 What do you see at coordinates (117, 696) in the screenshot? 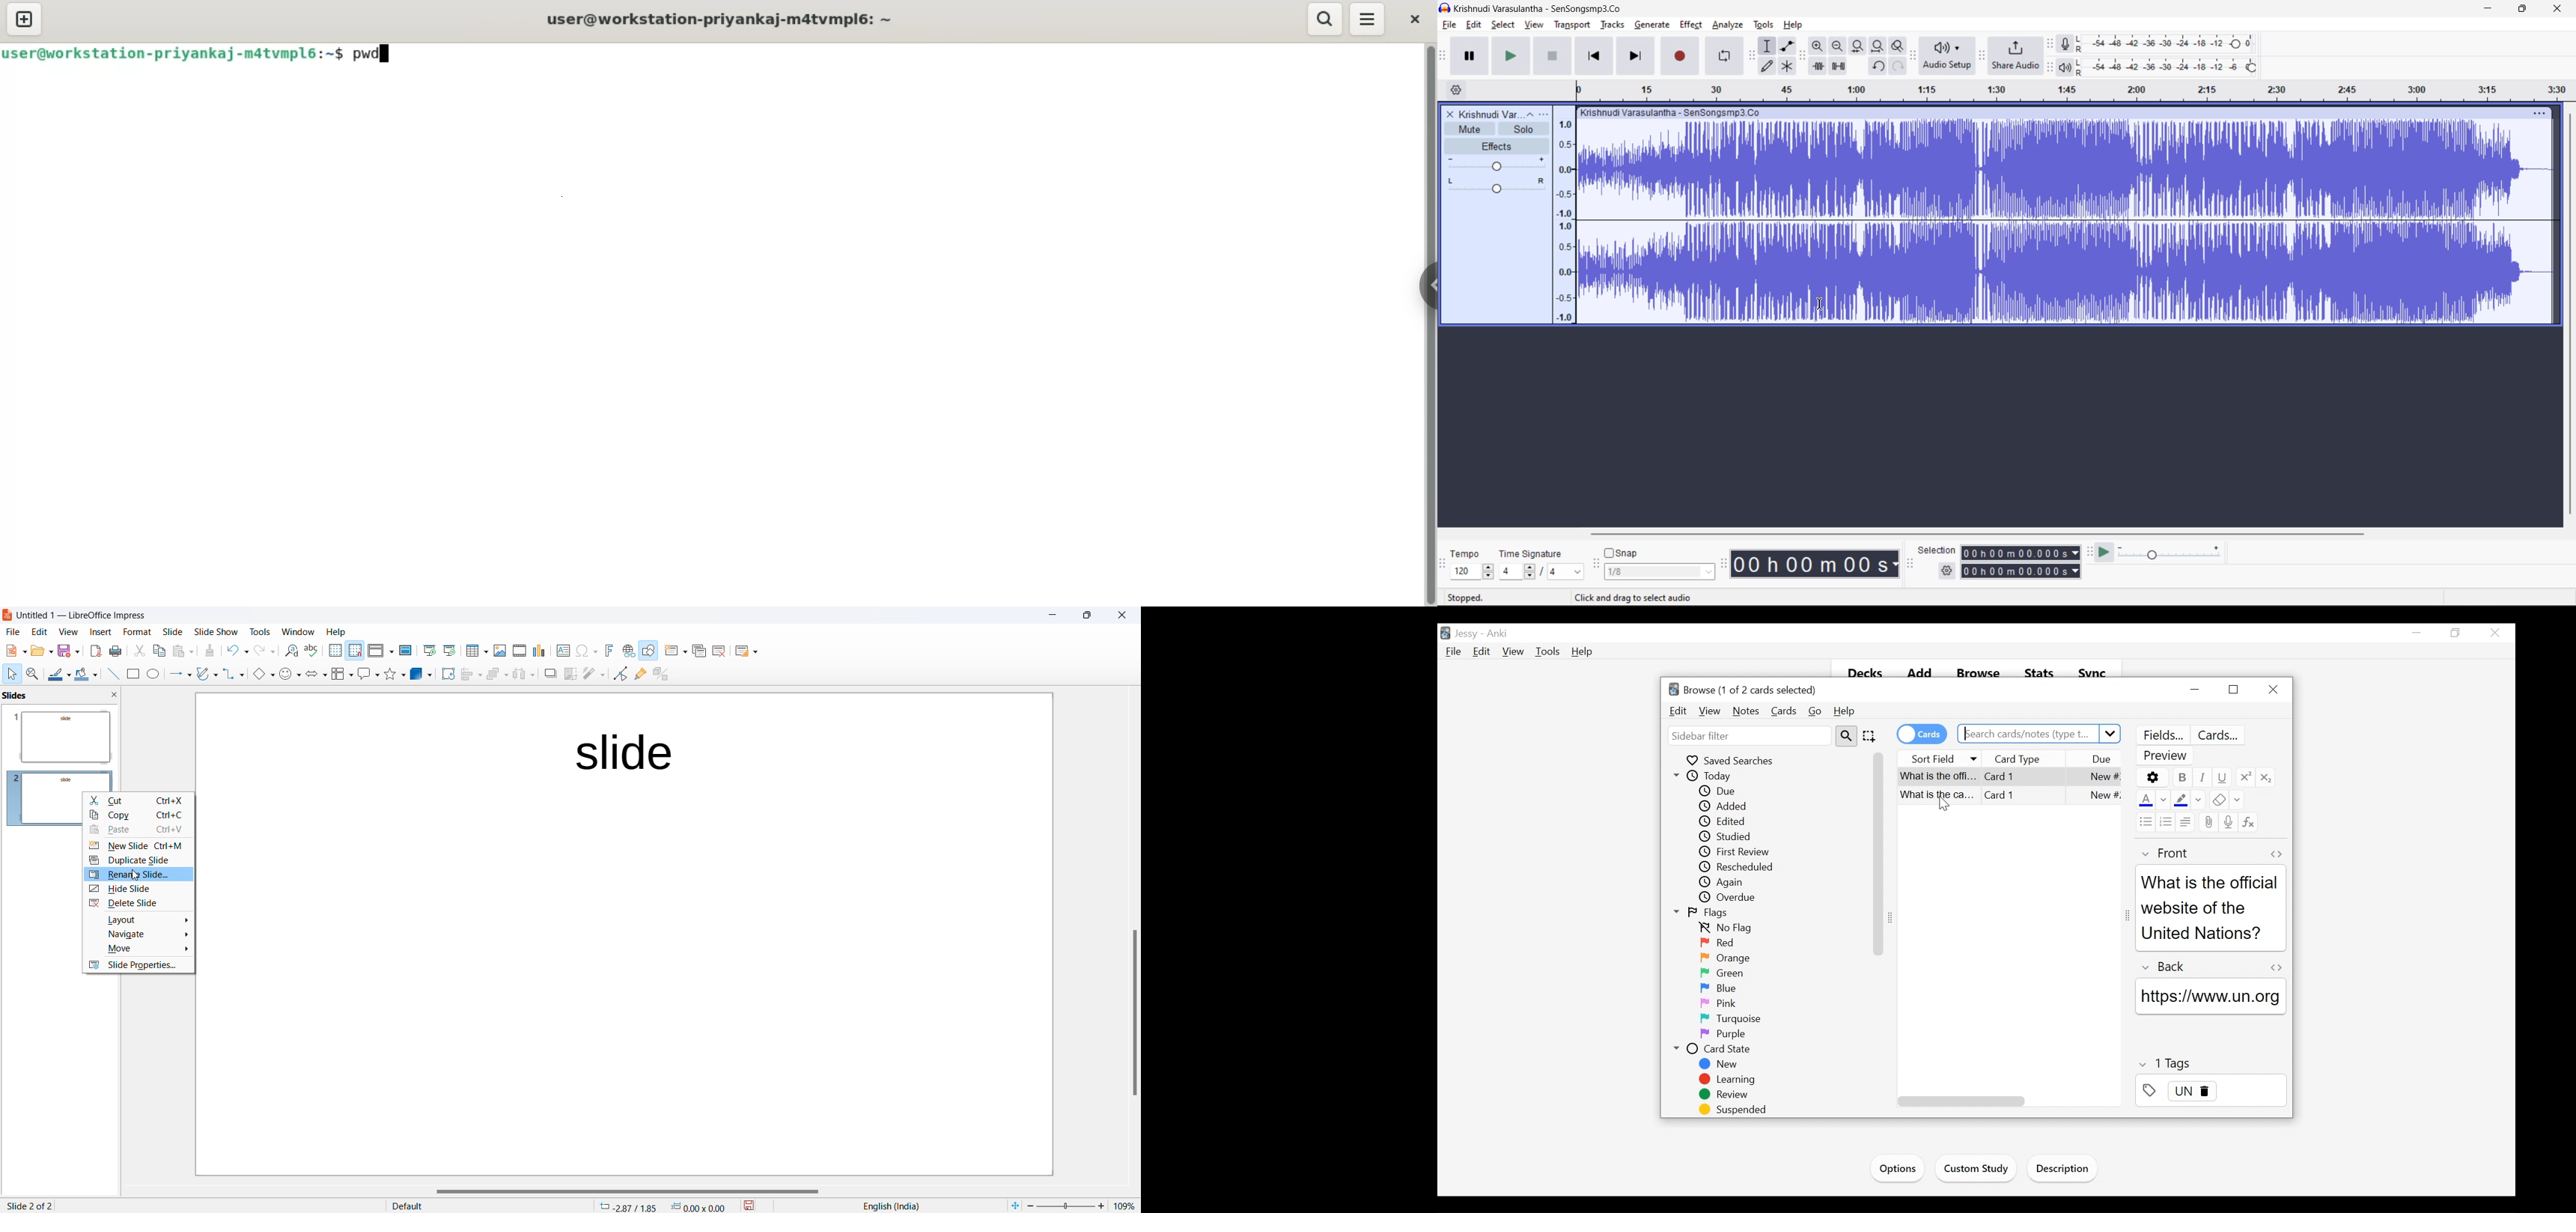
I see `close slide preview pane` at bounding box center [117, 696].